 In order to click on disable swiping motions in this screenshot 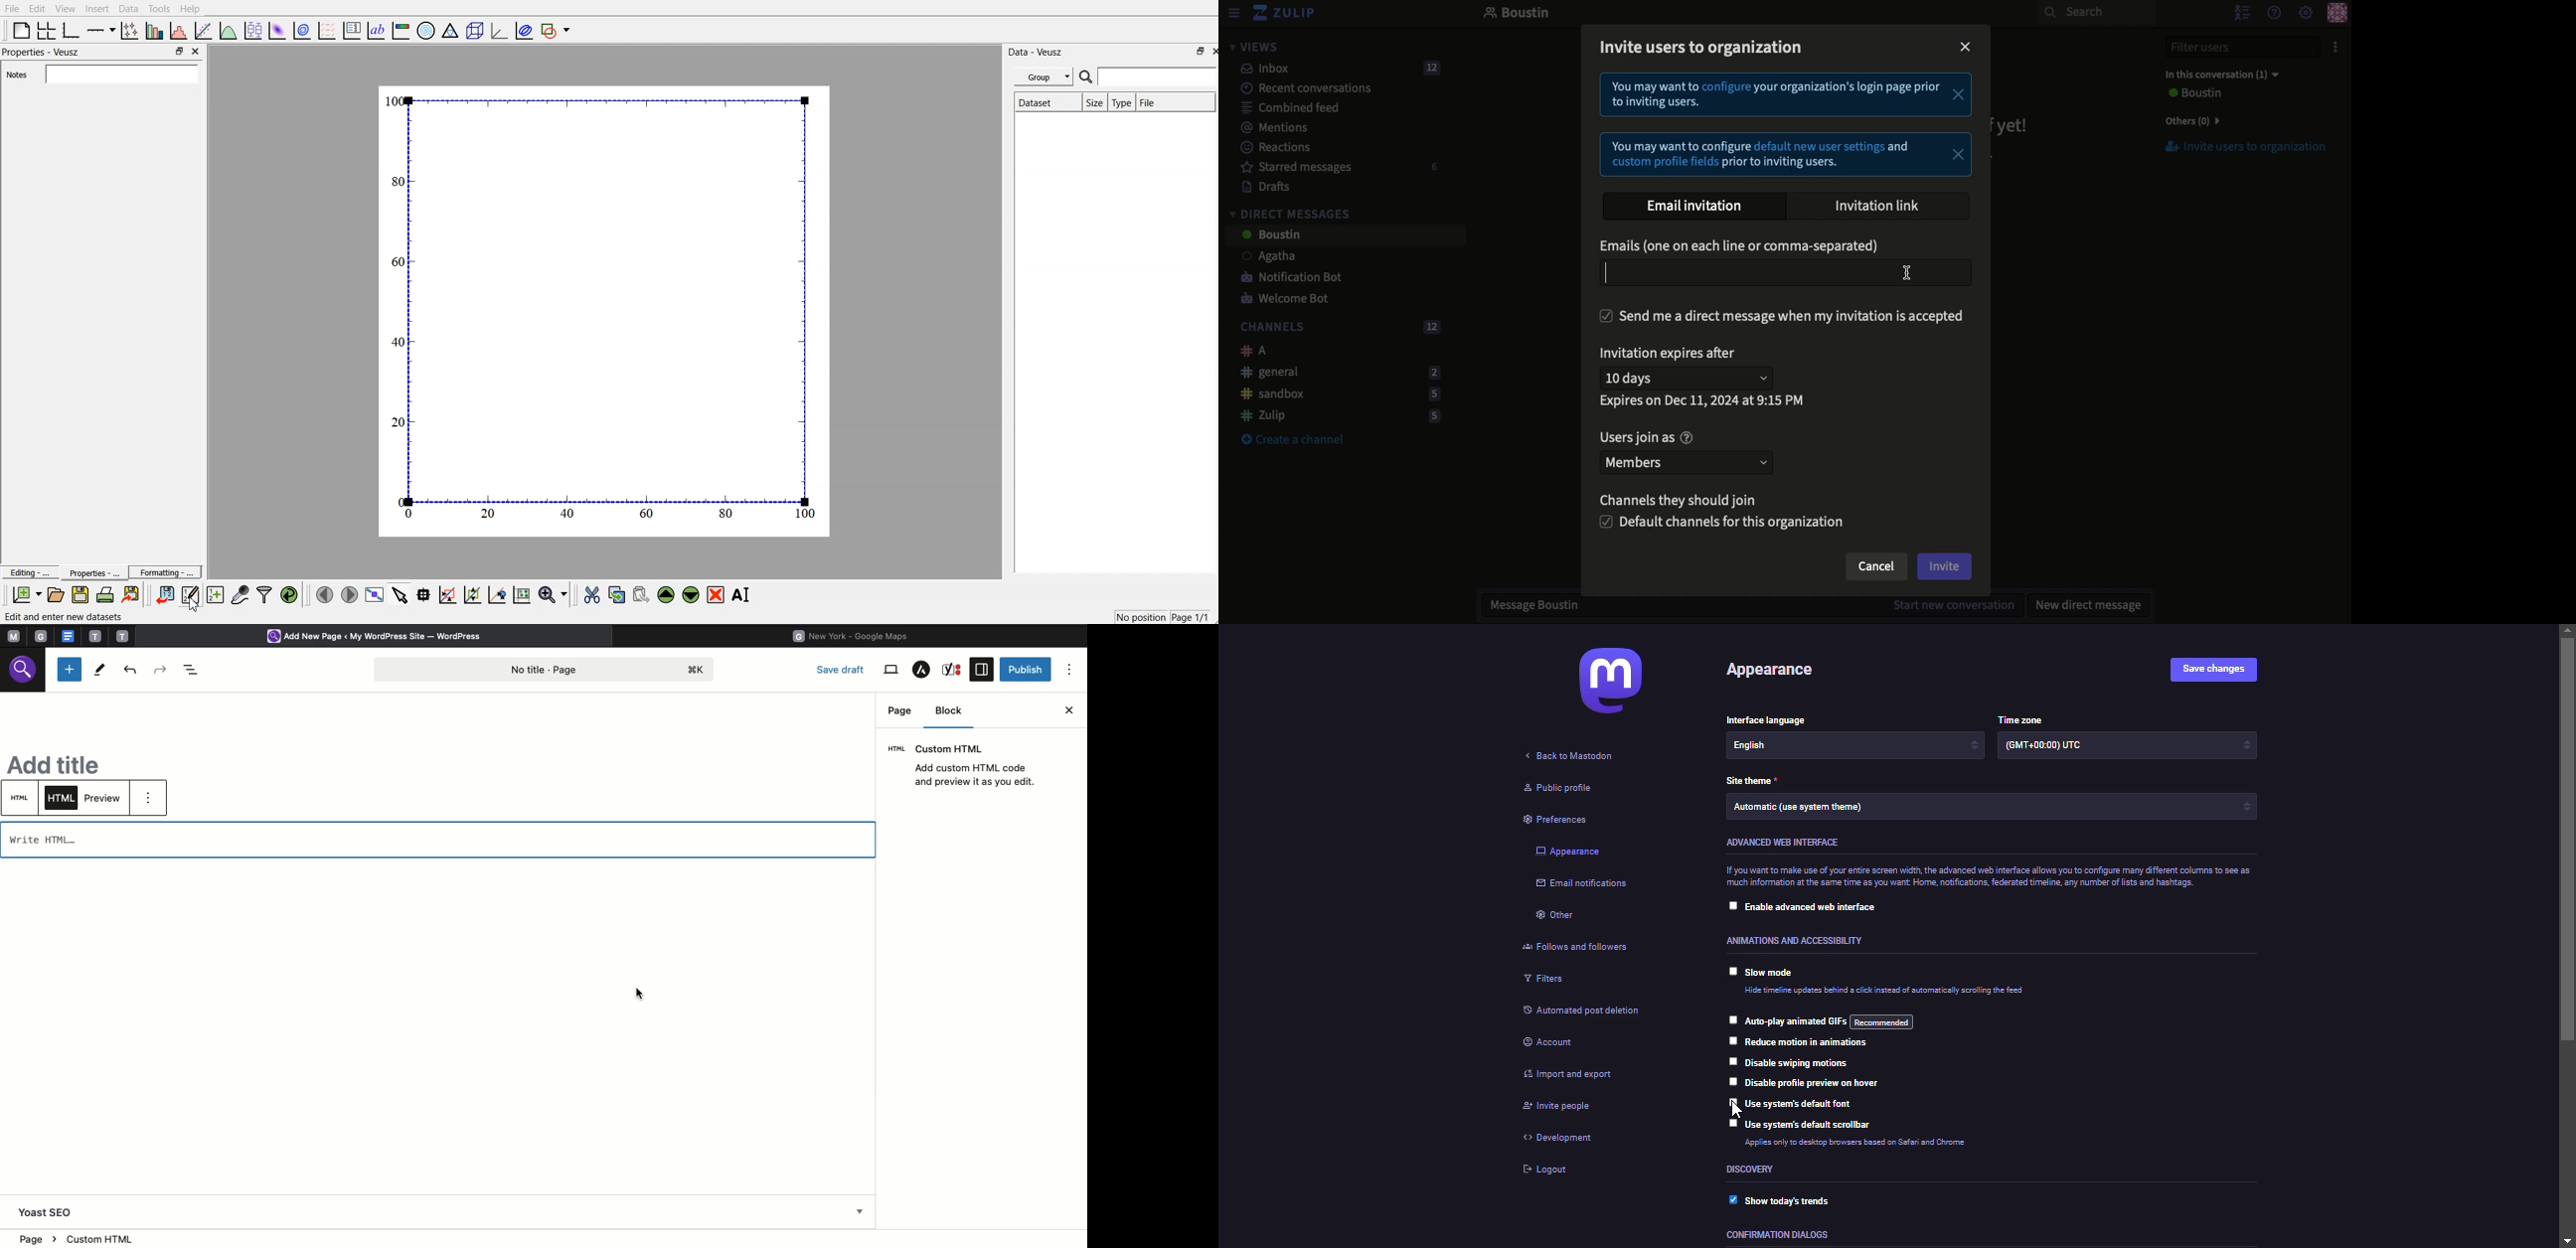, I will do `click(1798, 1062)`.